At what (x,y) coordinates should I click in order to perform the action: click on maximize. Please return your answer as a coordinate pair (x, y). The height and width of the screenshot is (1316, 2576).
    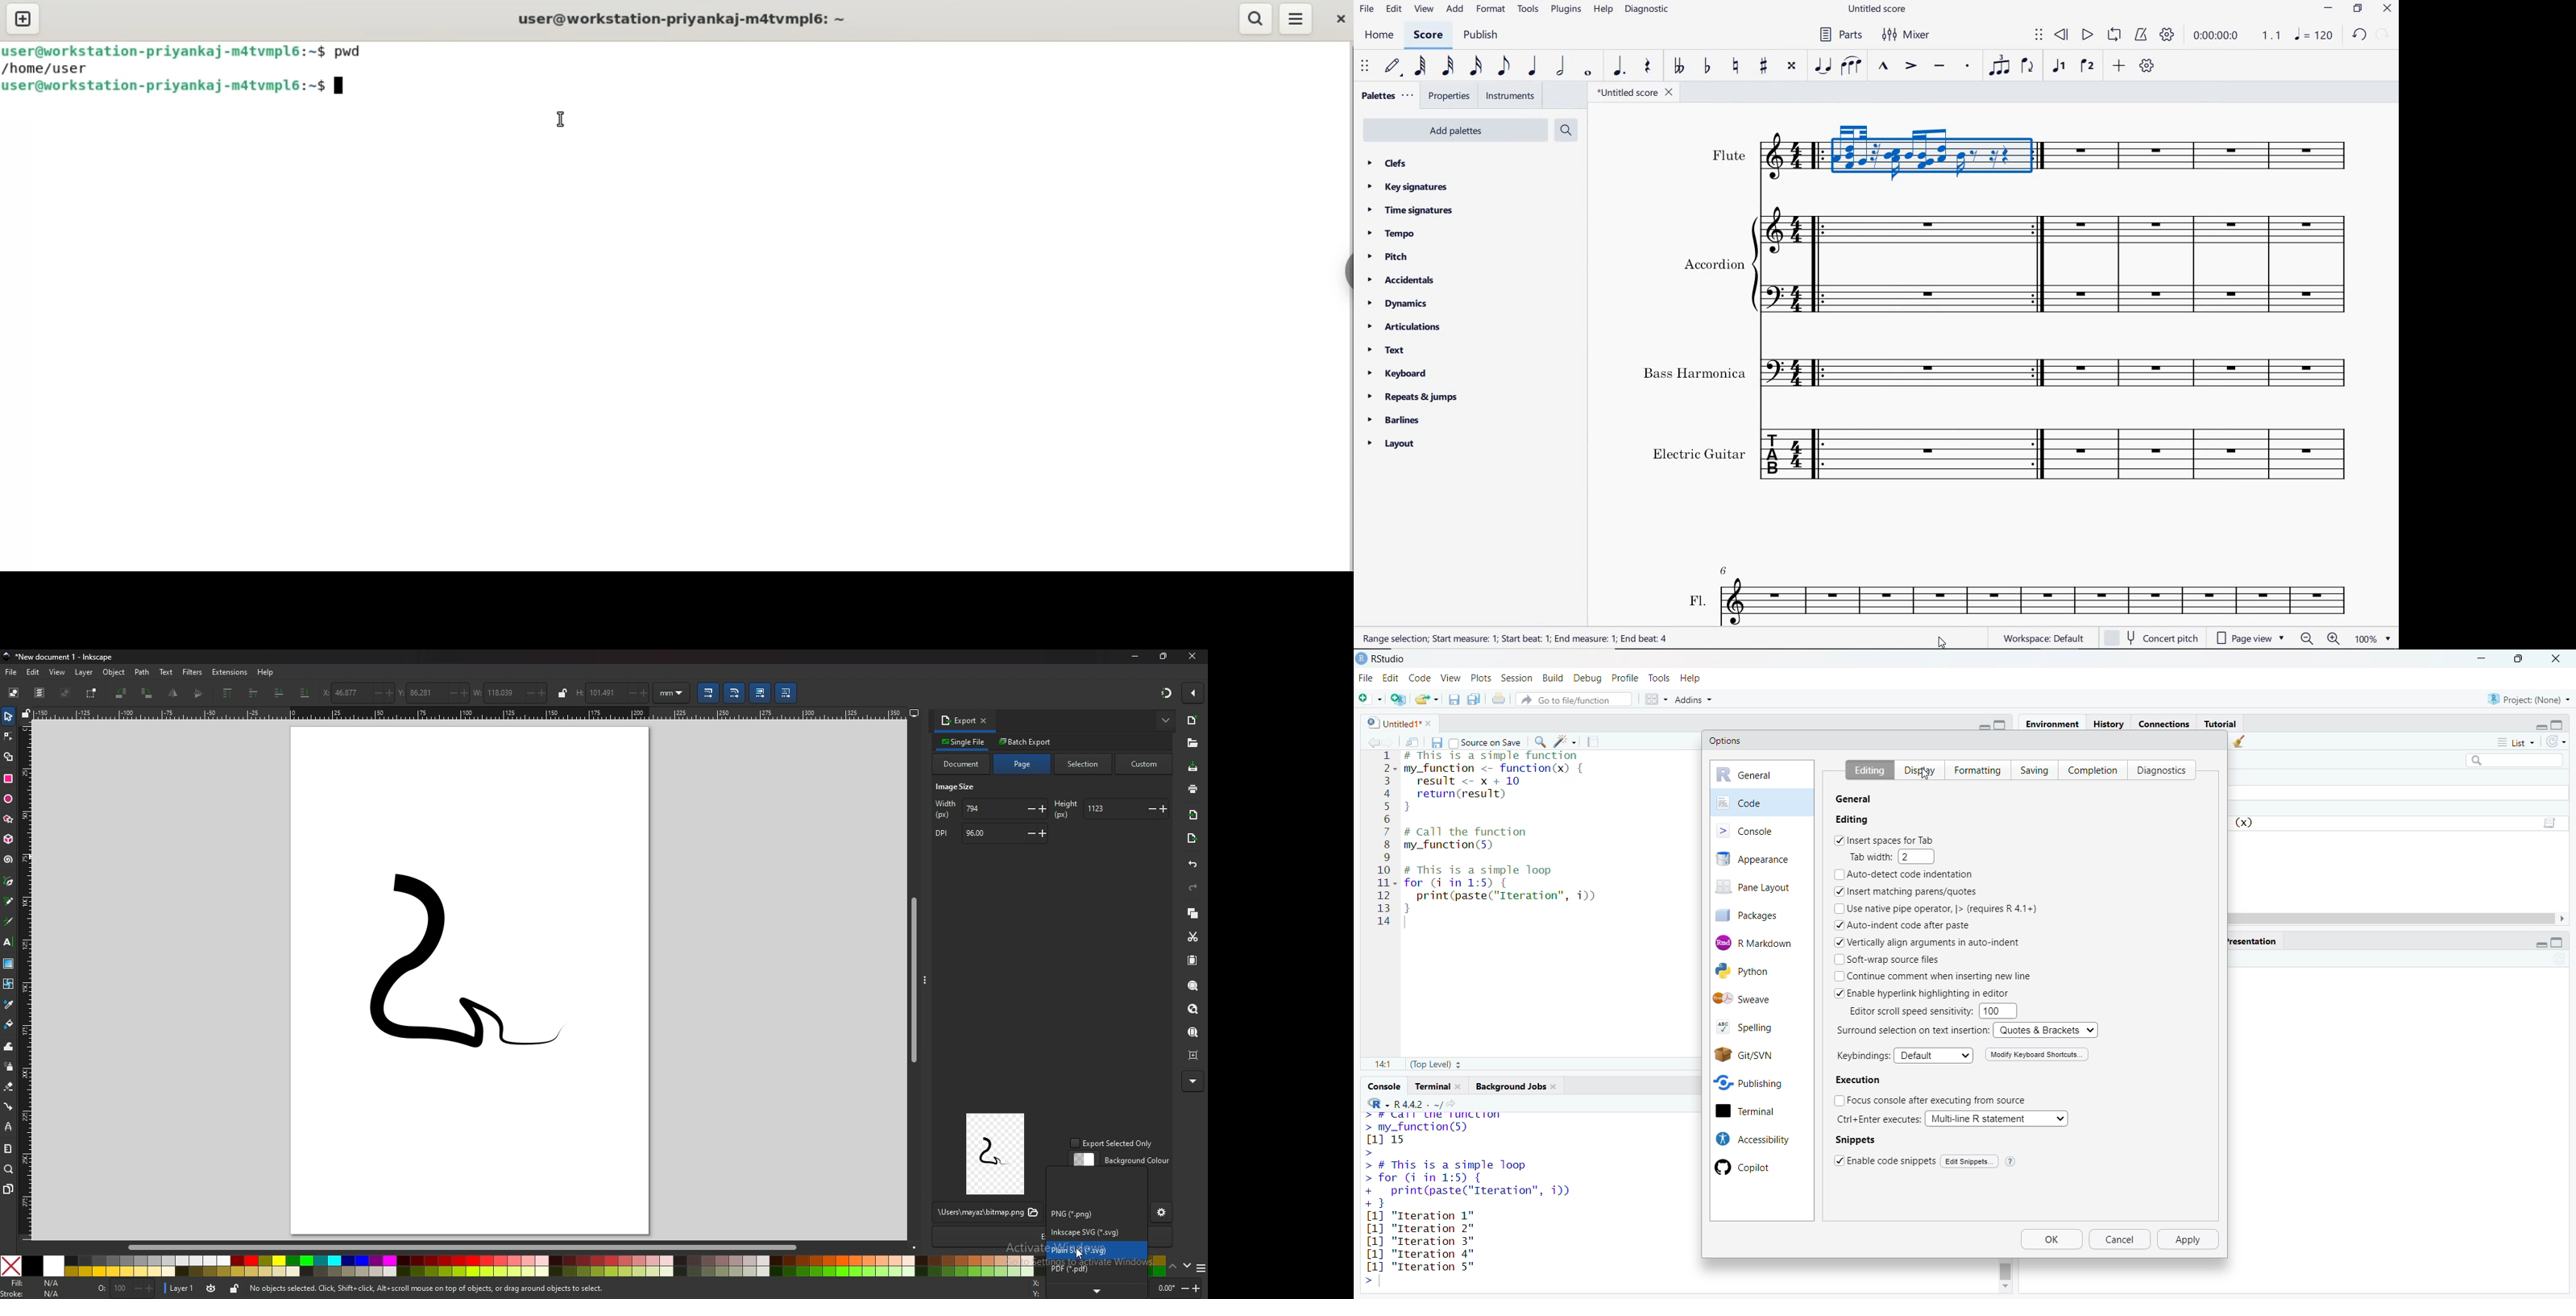
    Looking at the image, I should click on (2564, 943).